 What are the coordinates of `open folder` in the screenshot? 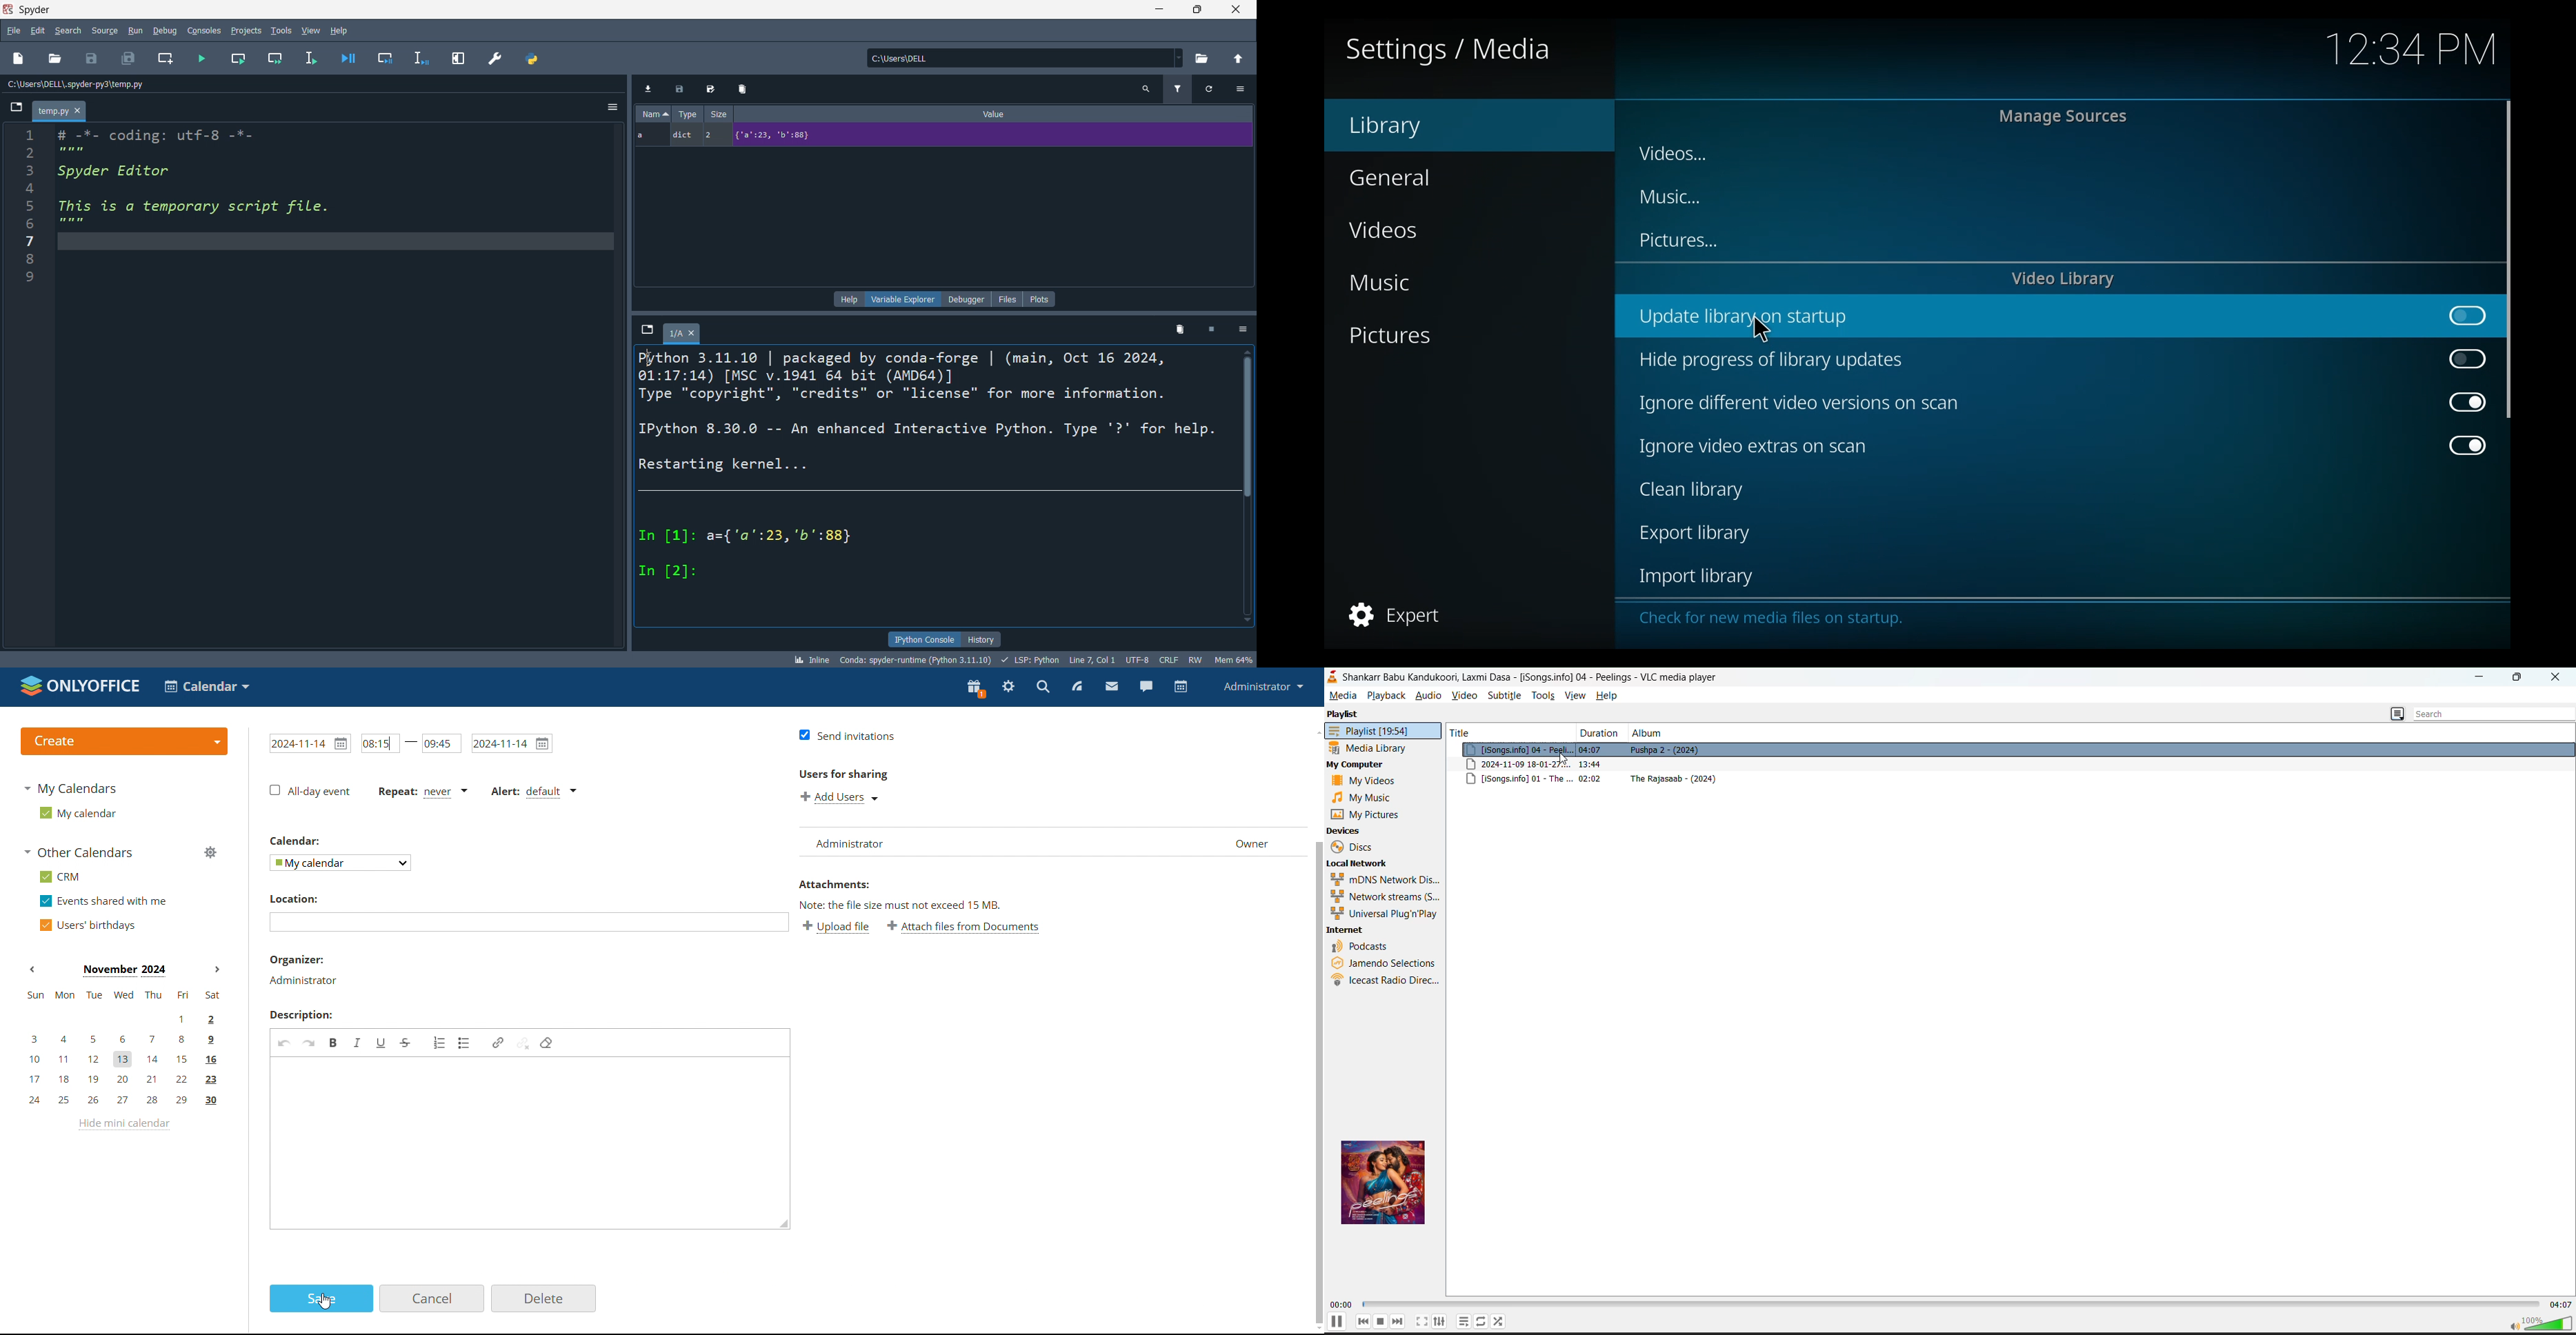 It's located at (54, 60).